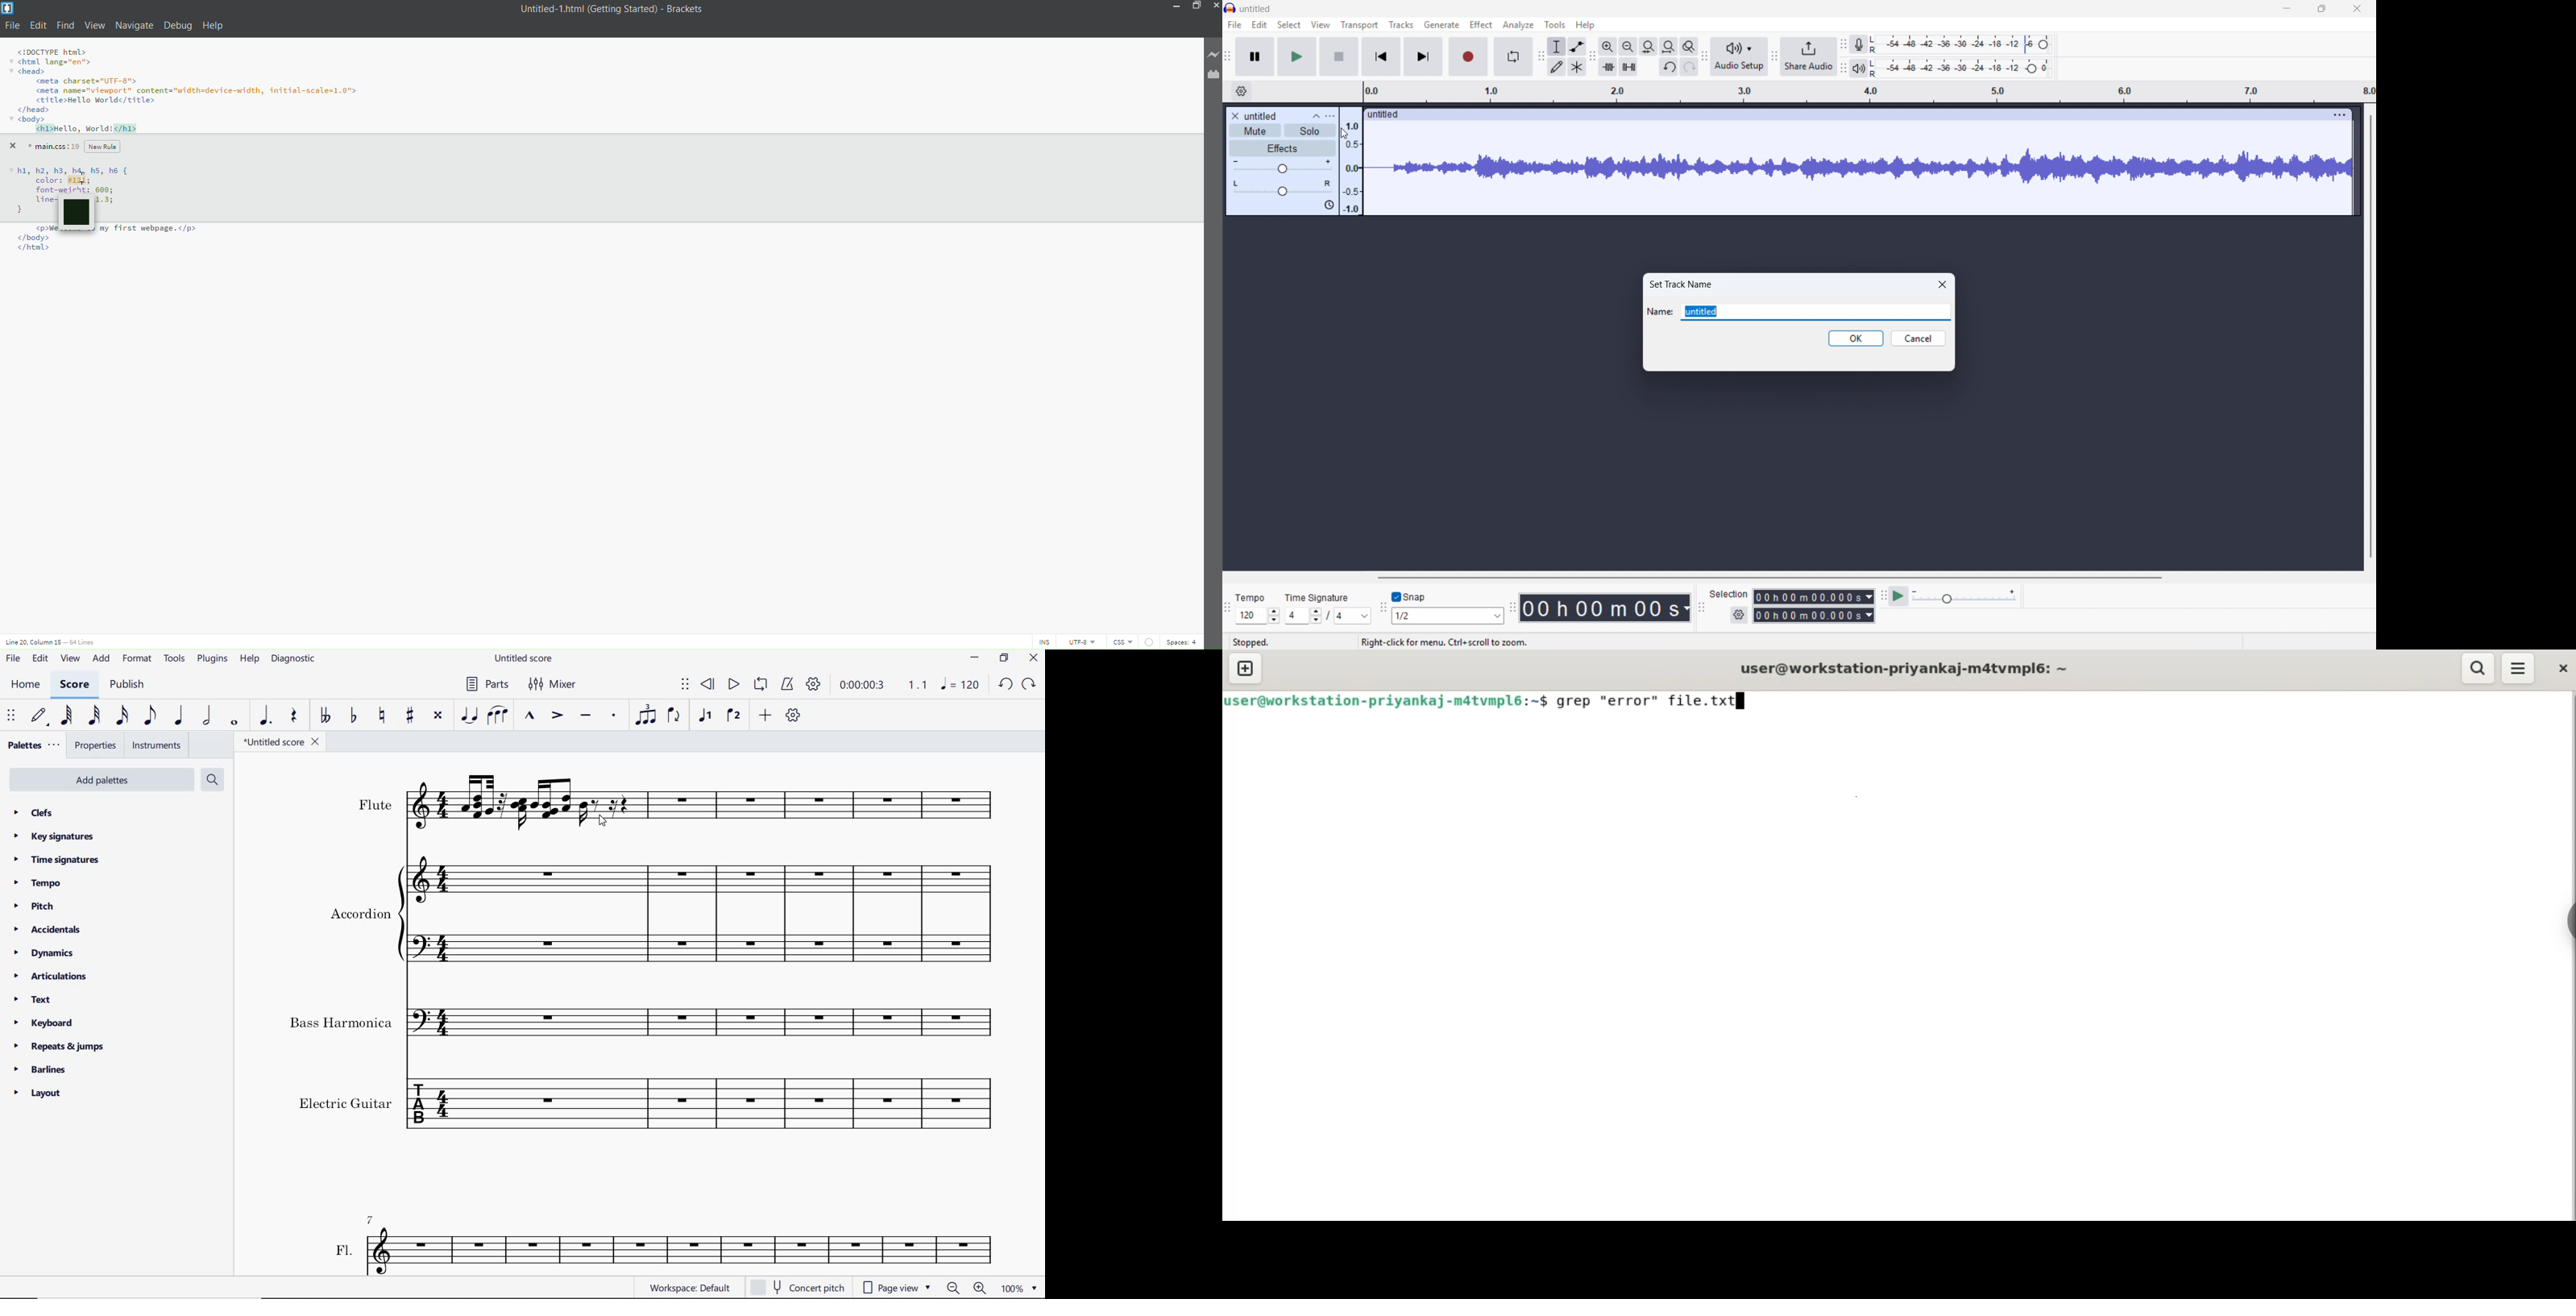 The width and height of the screenshot is (2576, 1316). I want to click on Silence audio selection , so click(1629, 67).